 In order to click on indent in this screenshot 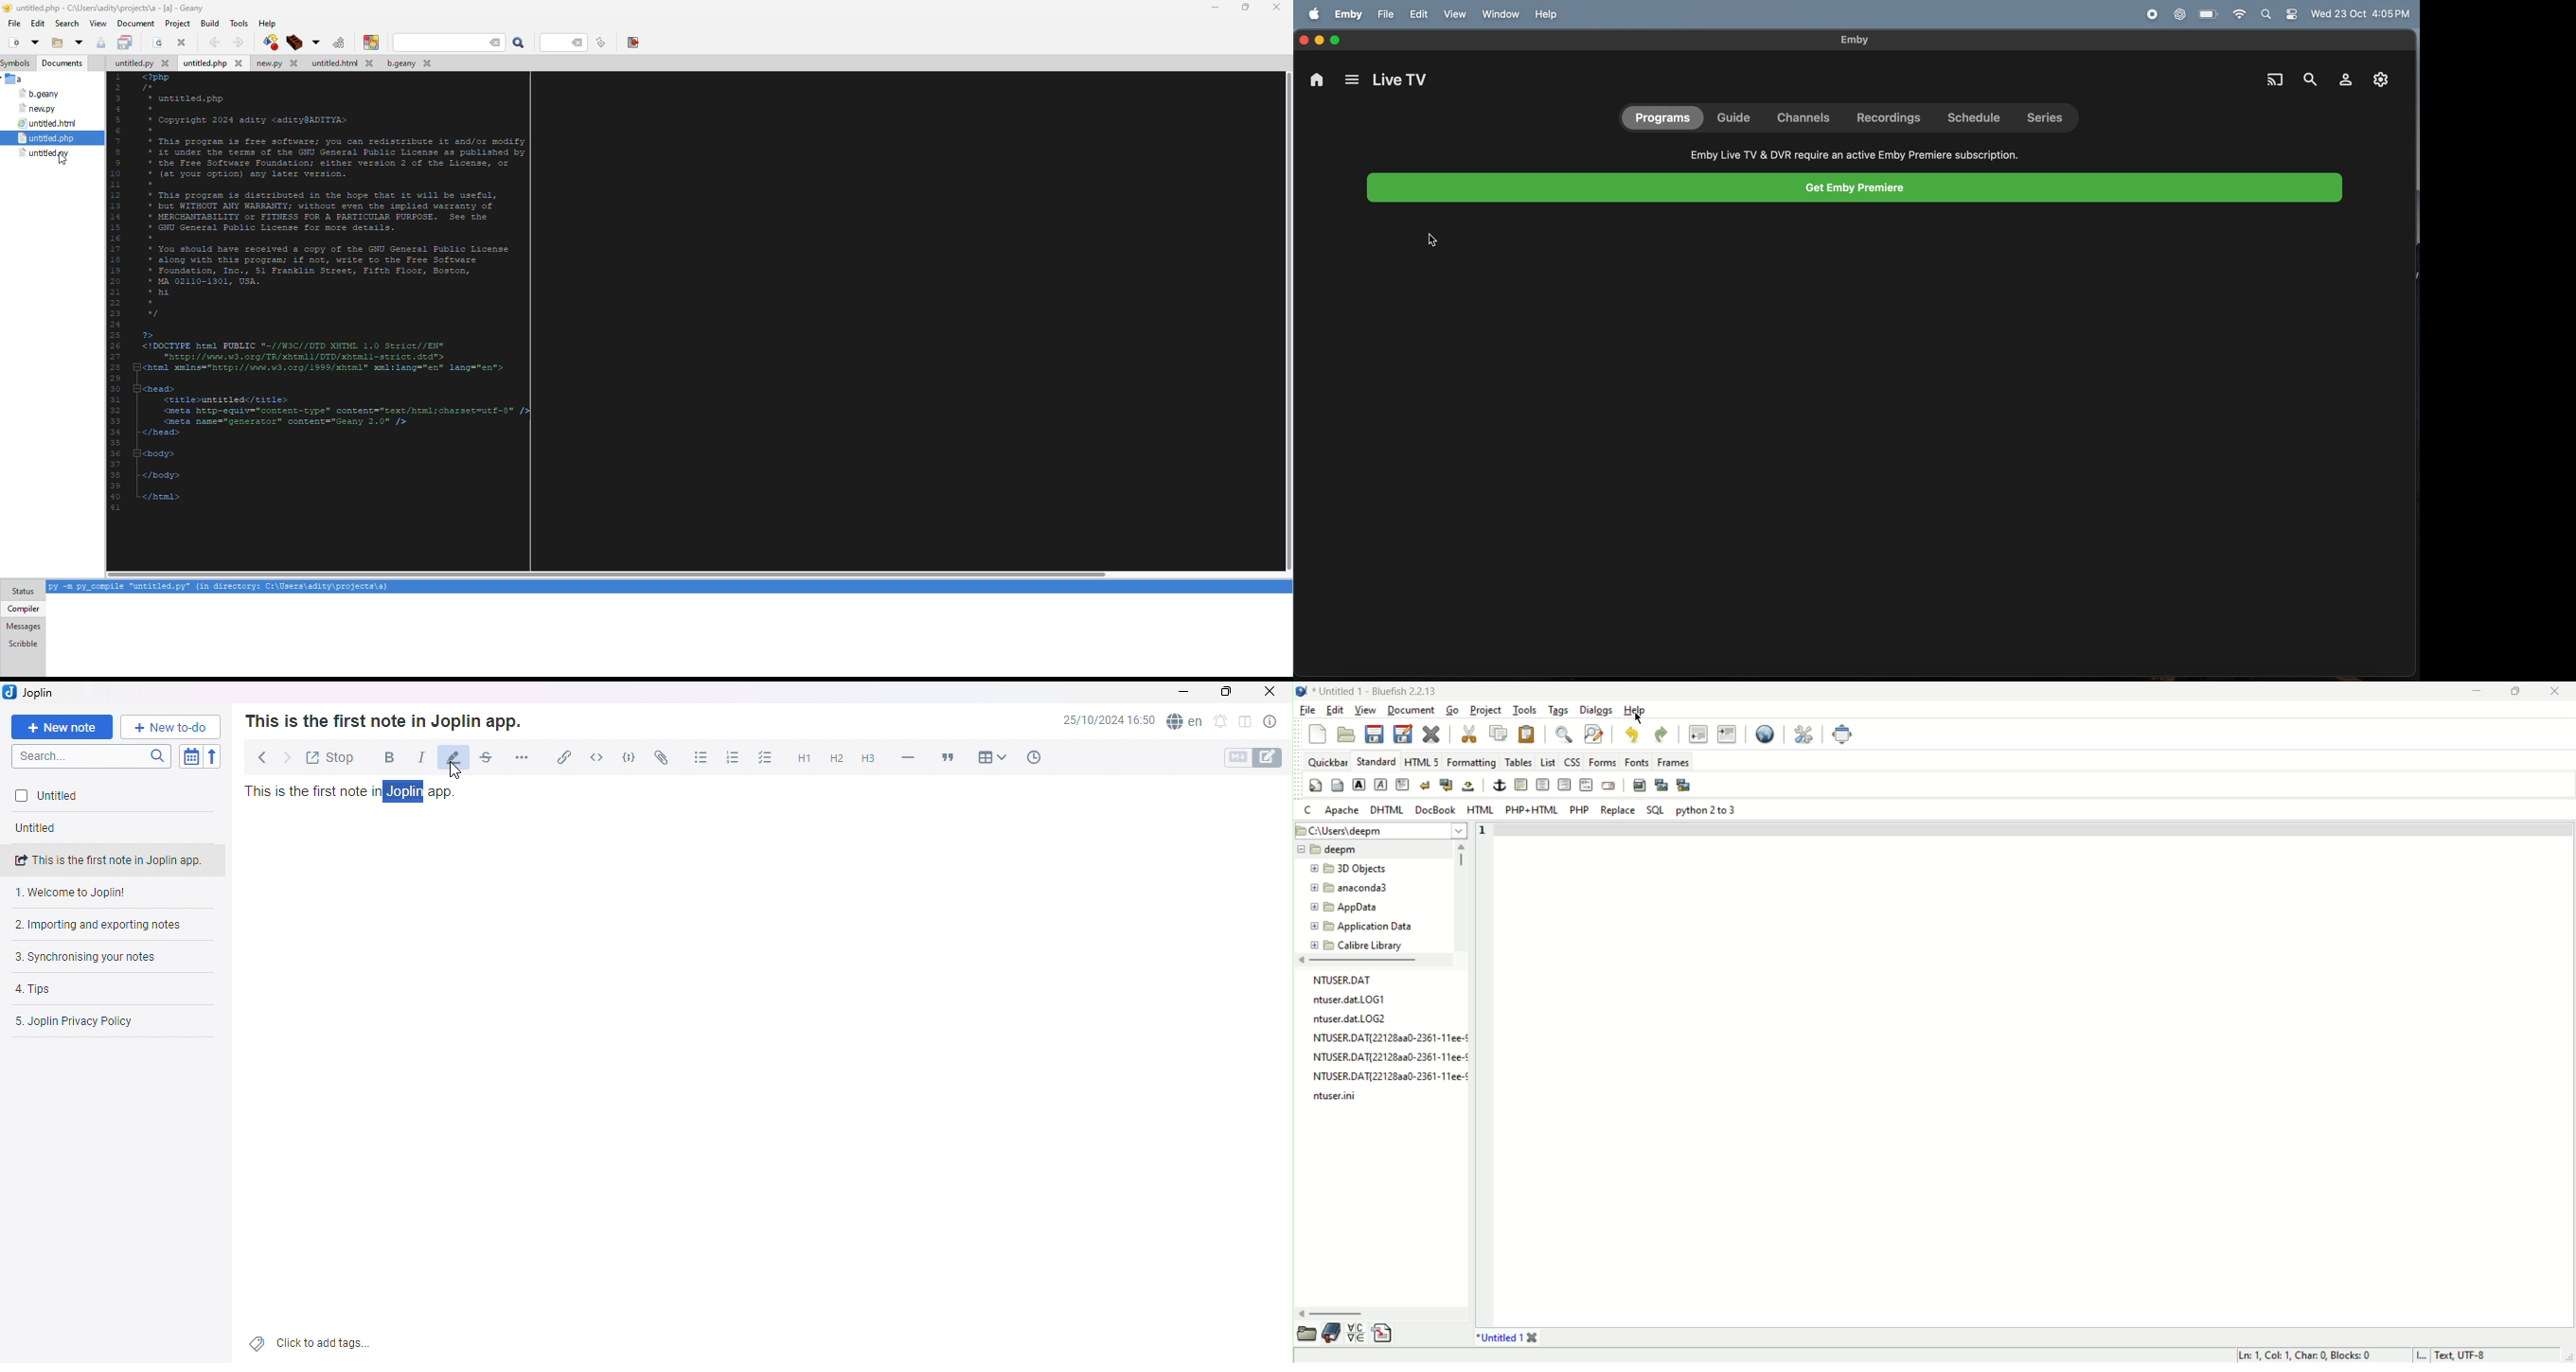, I will do `click(1726, 733)`.